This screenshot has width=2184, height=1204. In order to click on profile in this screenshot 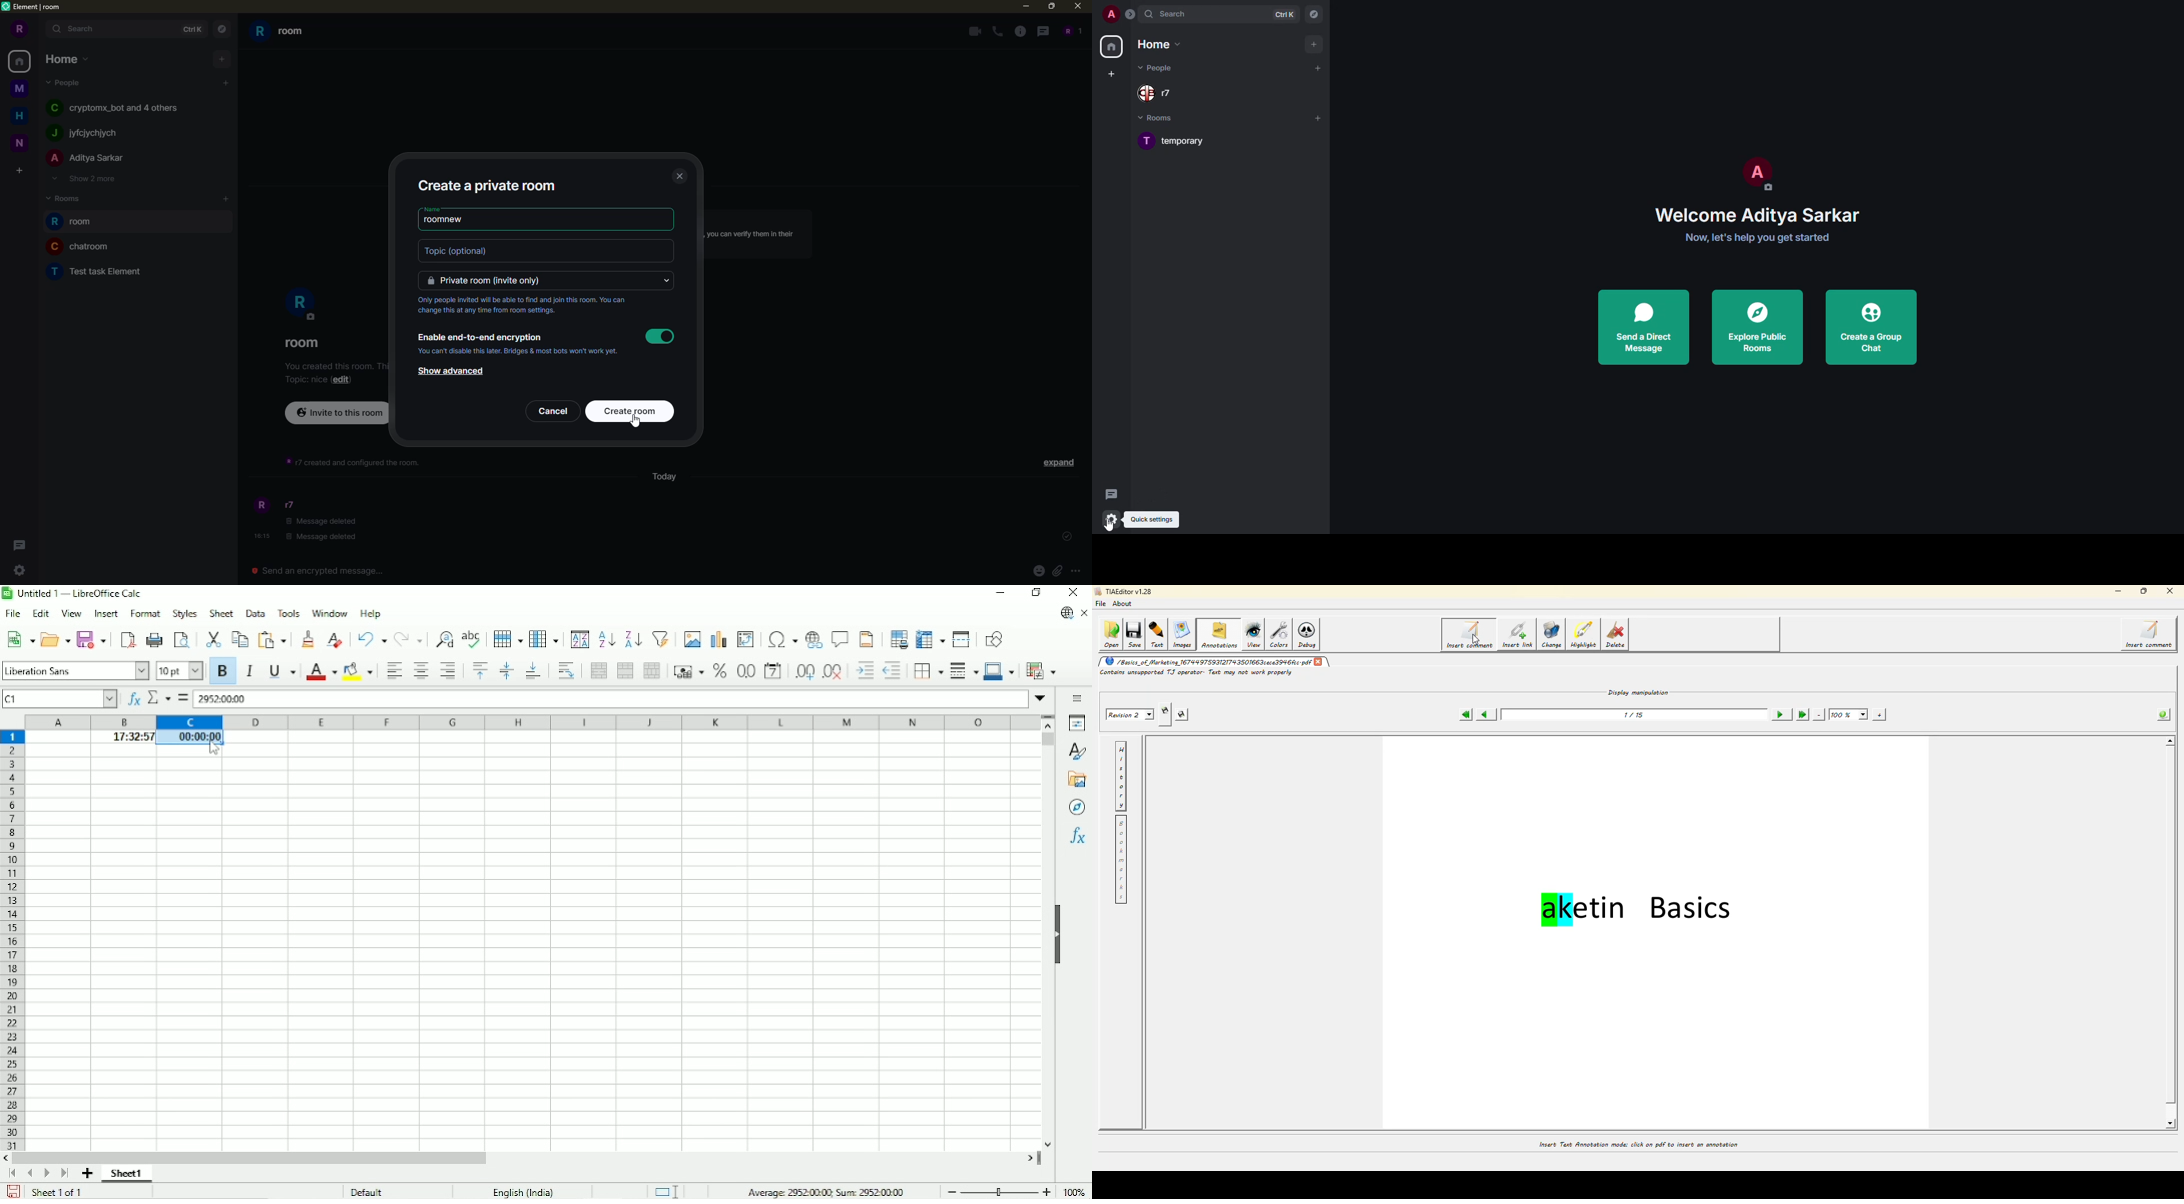, I will do `click(1111, 15)`.